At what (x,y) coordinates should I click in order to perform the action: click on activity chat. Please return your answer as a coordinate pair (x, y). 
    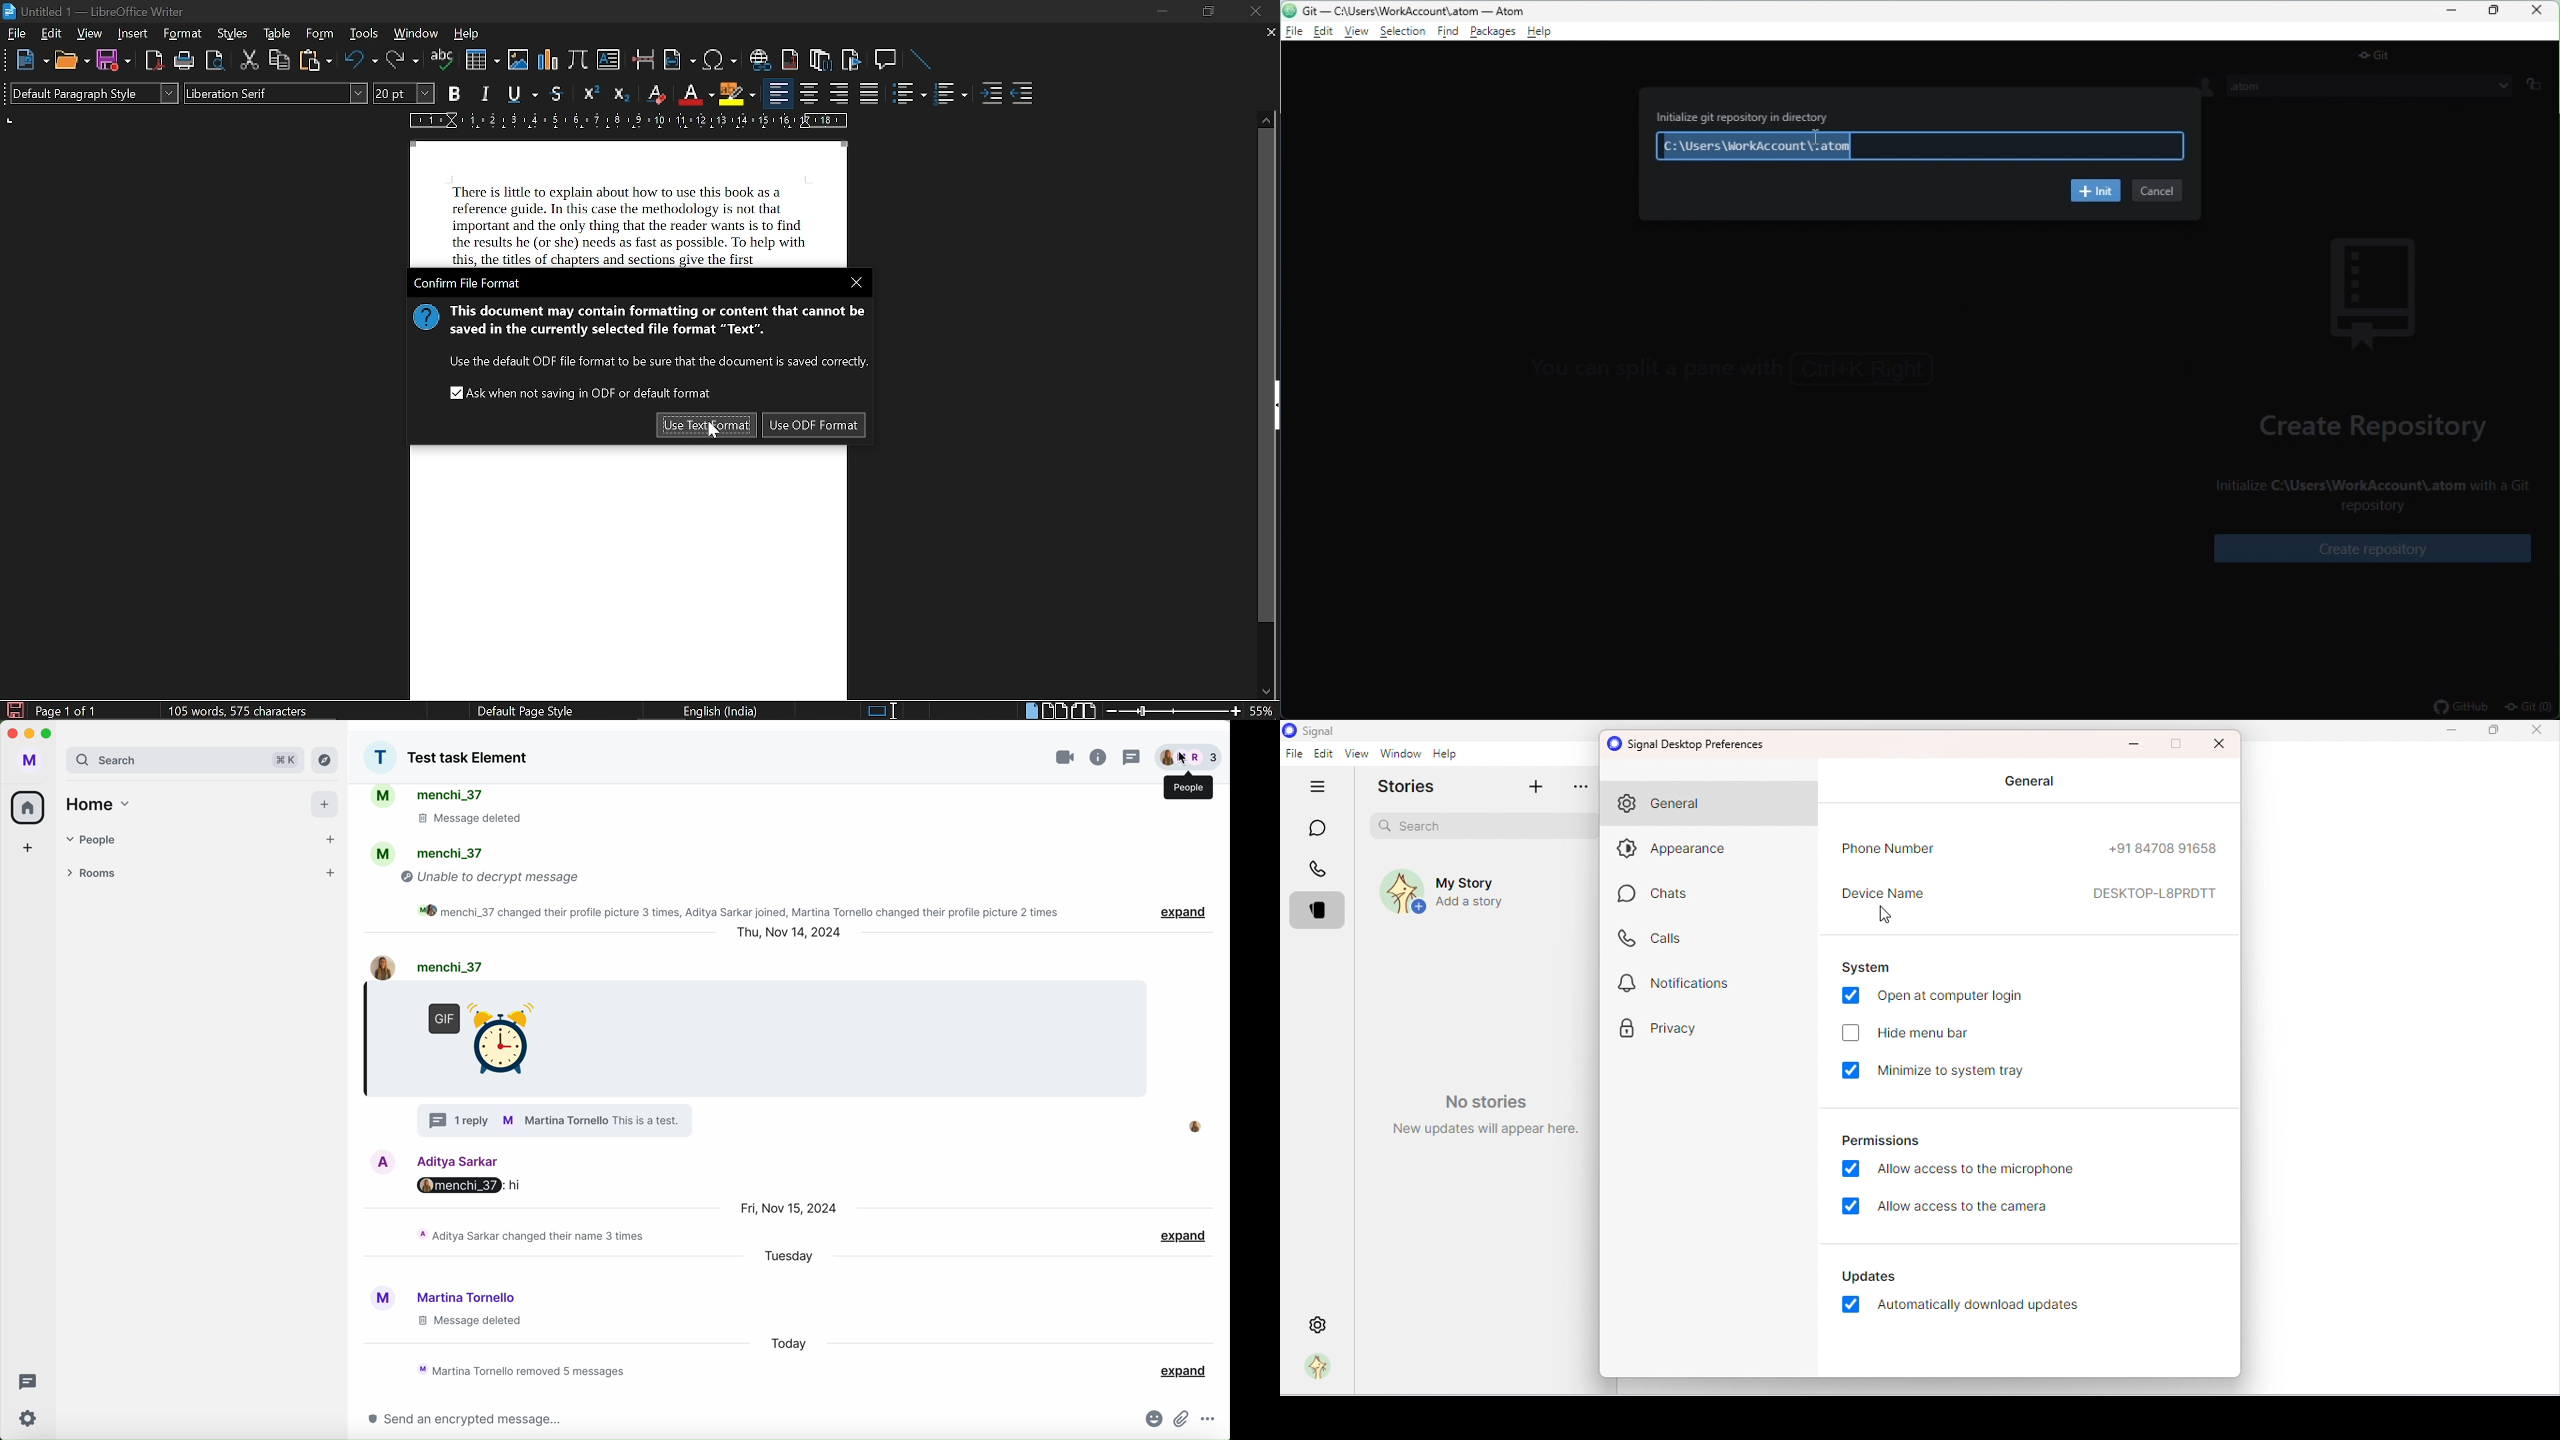
    Looking at the image, I should click on (533, 1236).